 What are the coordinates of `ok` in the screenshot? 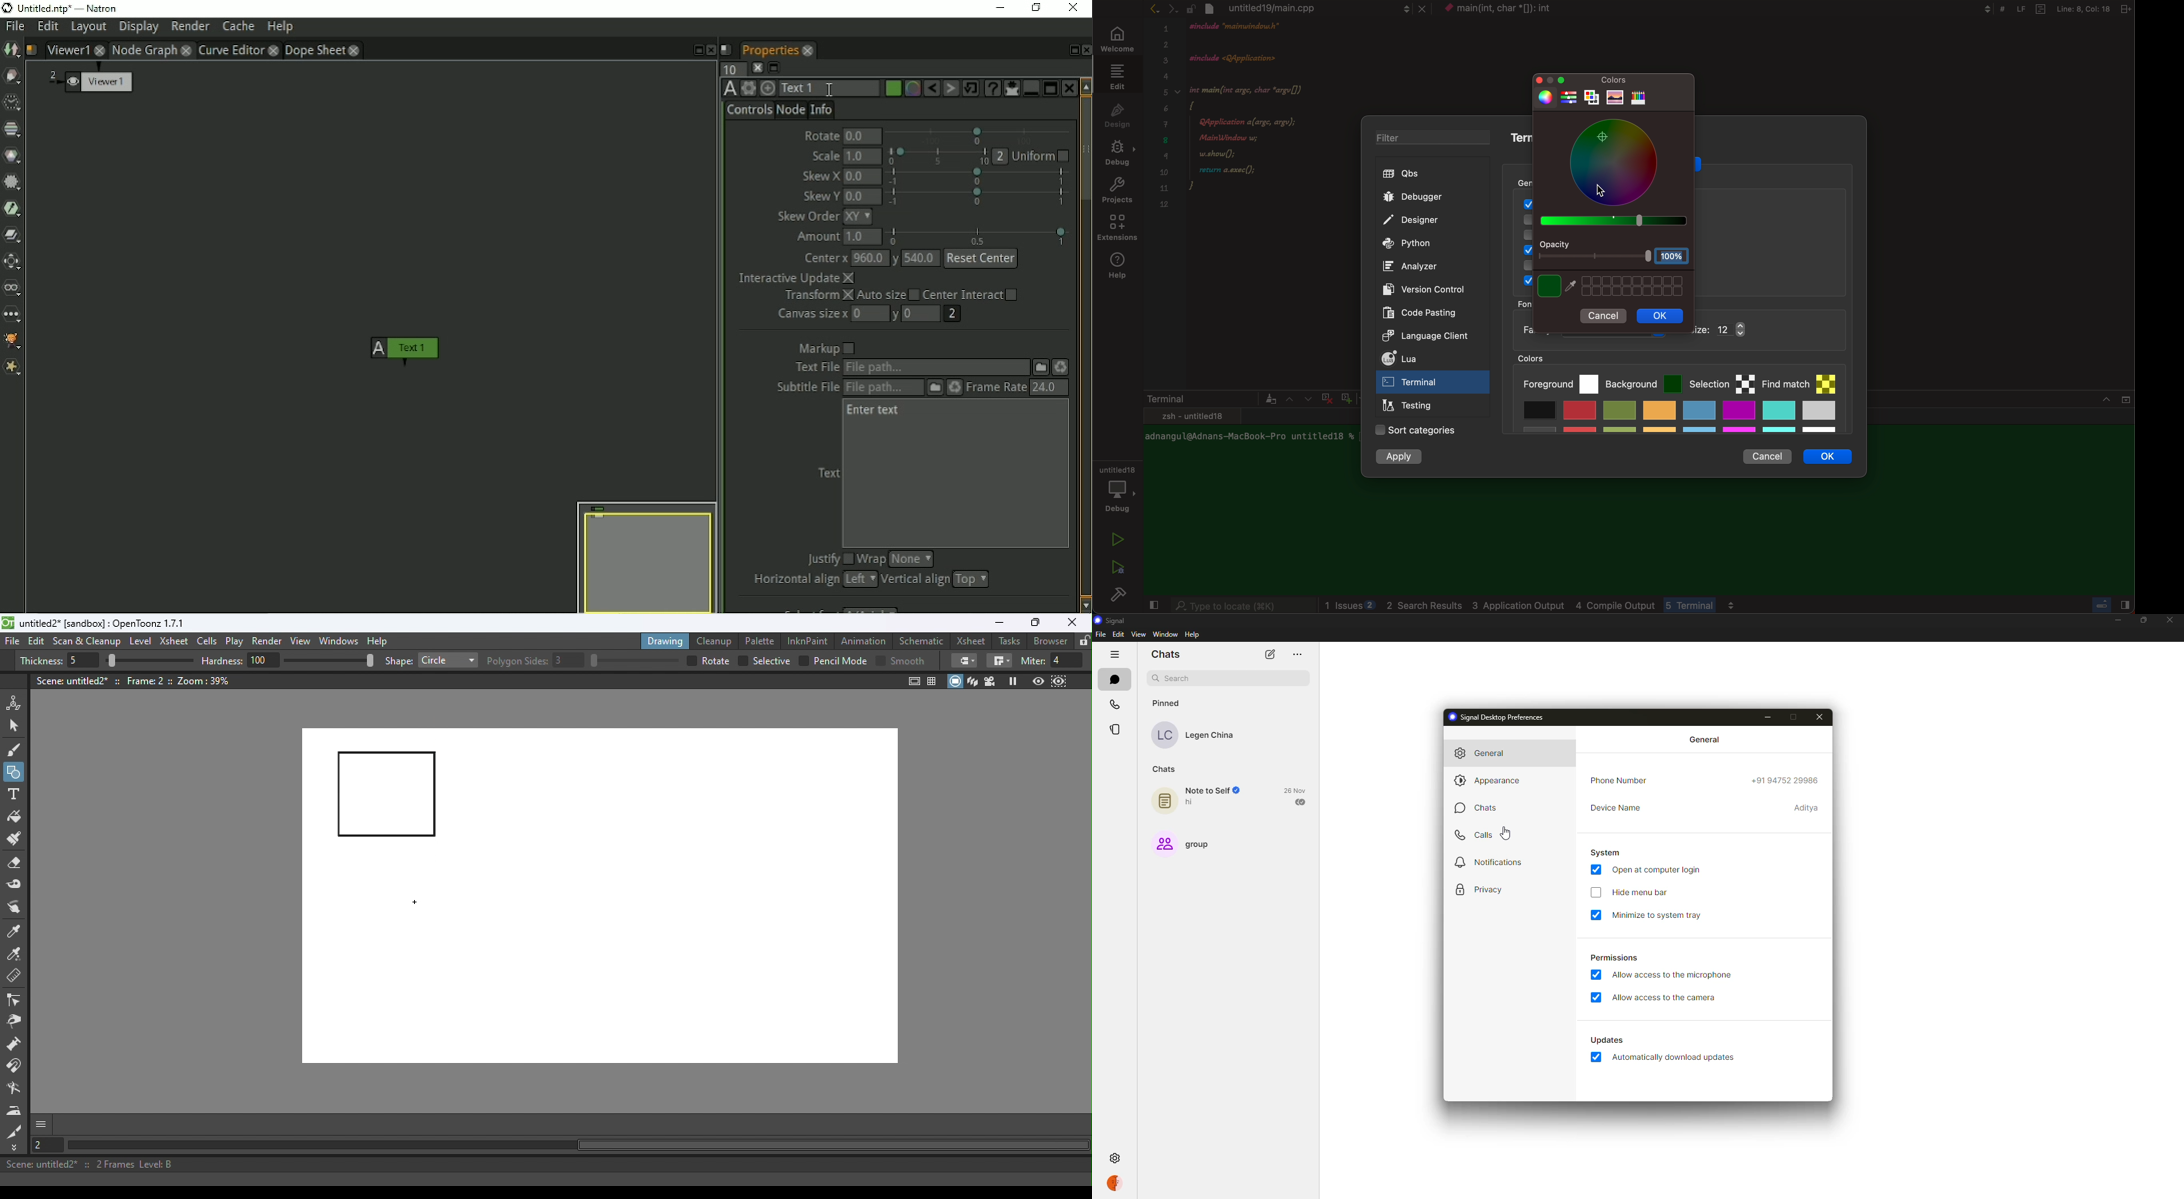 It's located at (1834, 459).